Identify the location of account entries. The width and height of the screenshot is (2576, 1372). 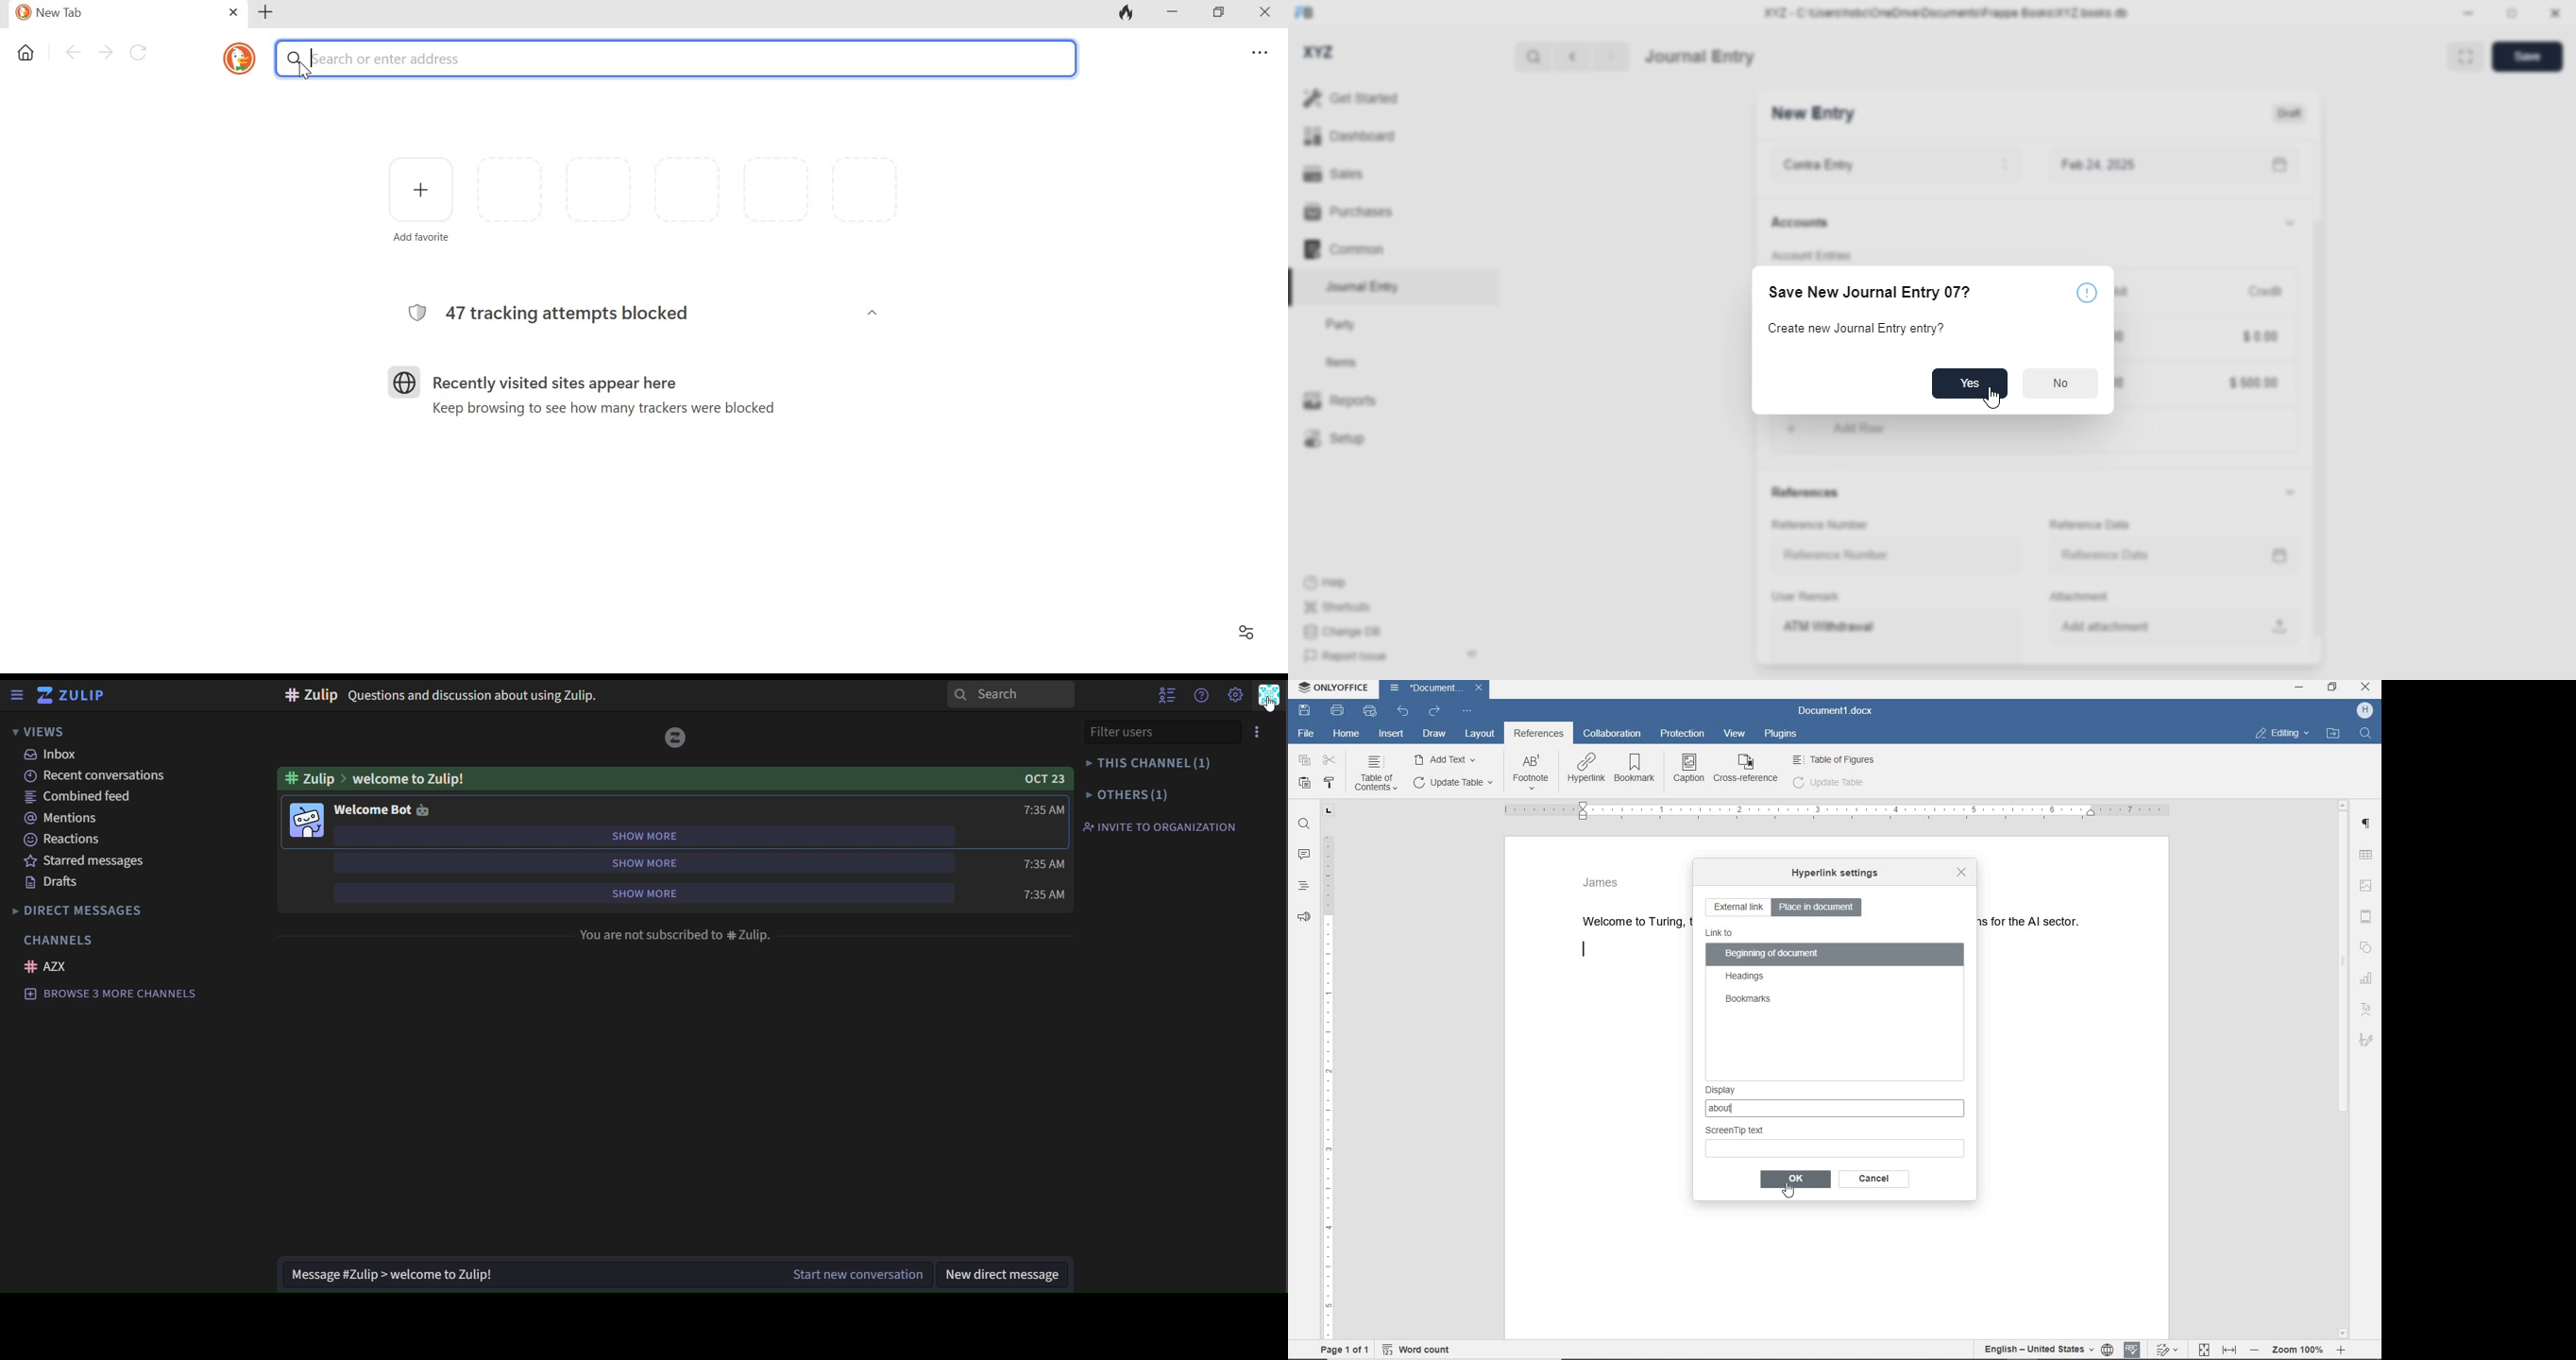
(1810, 256).